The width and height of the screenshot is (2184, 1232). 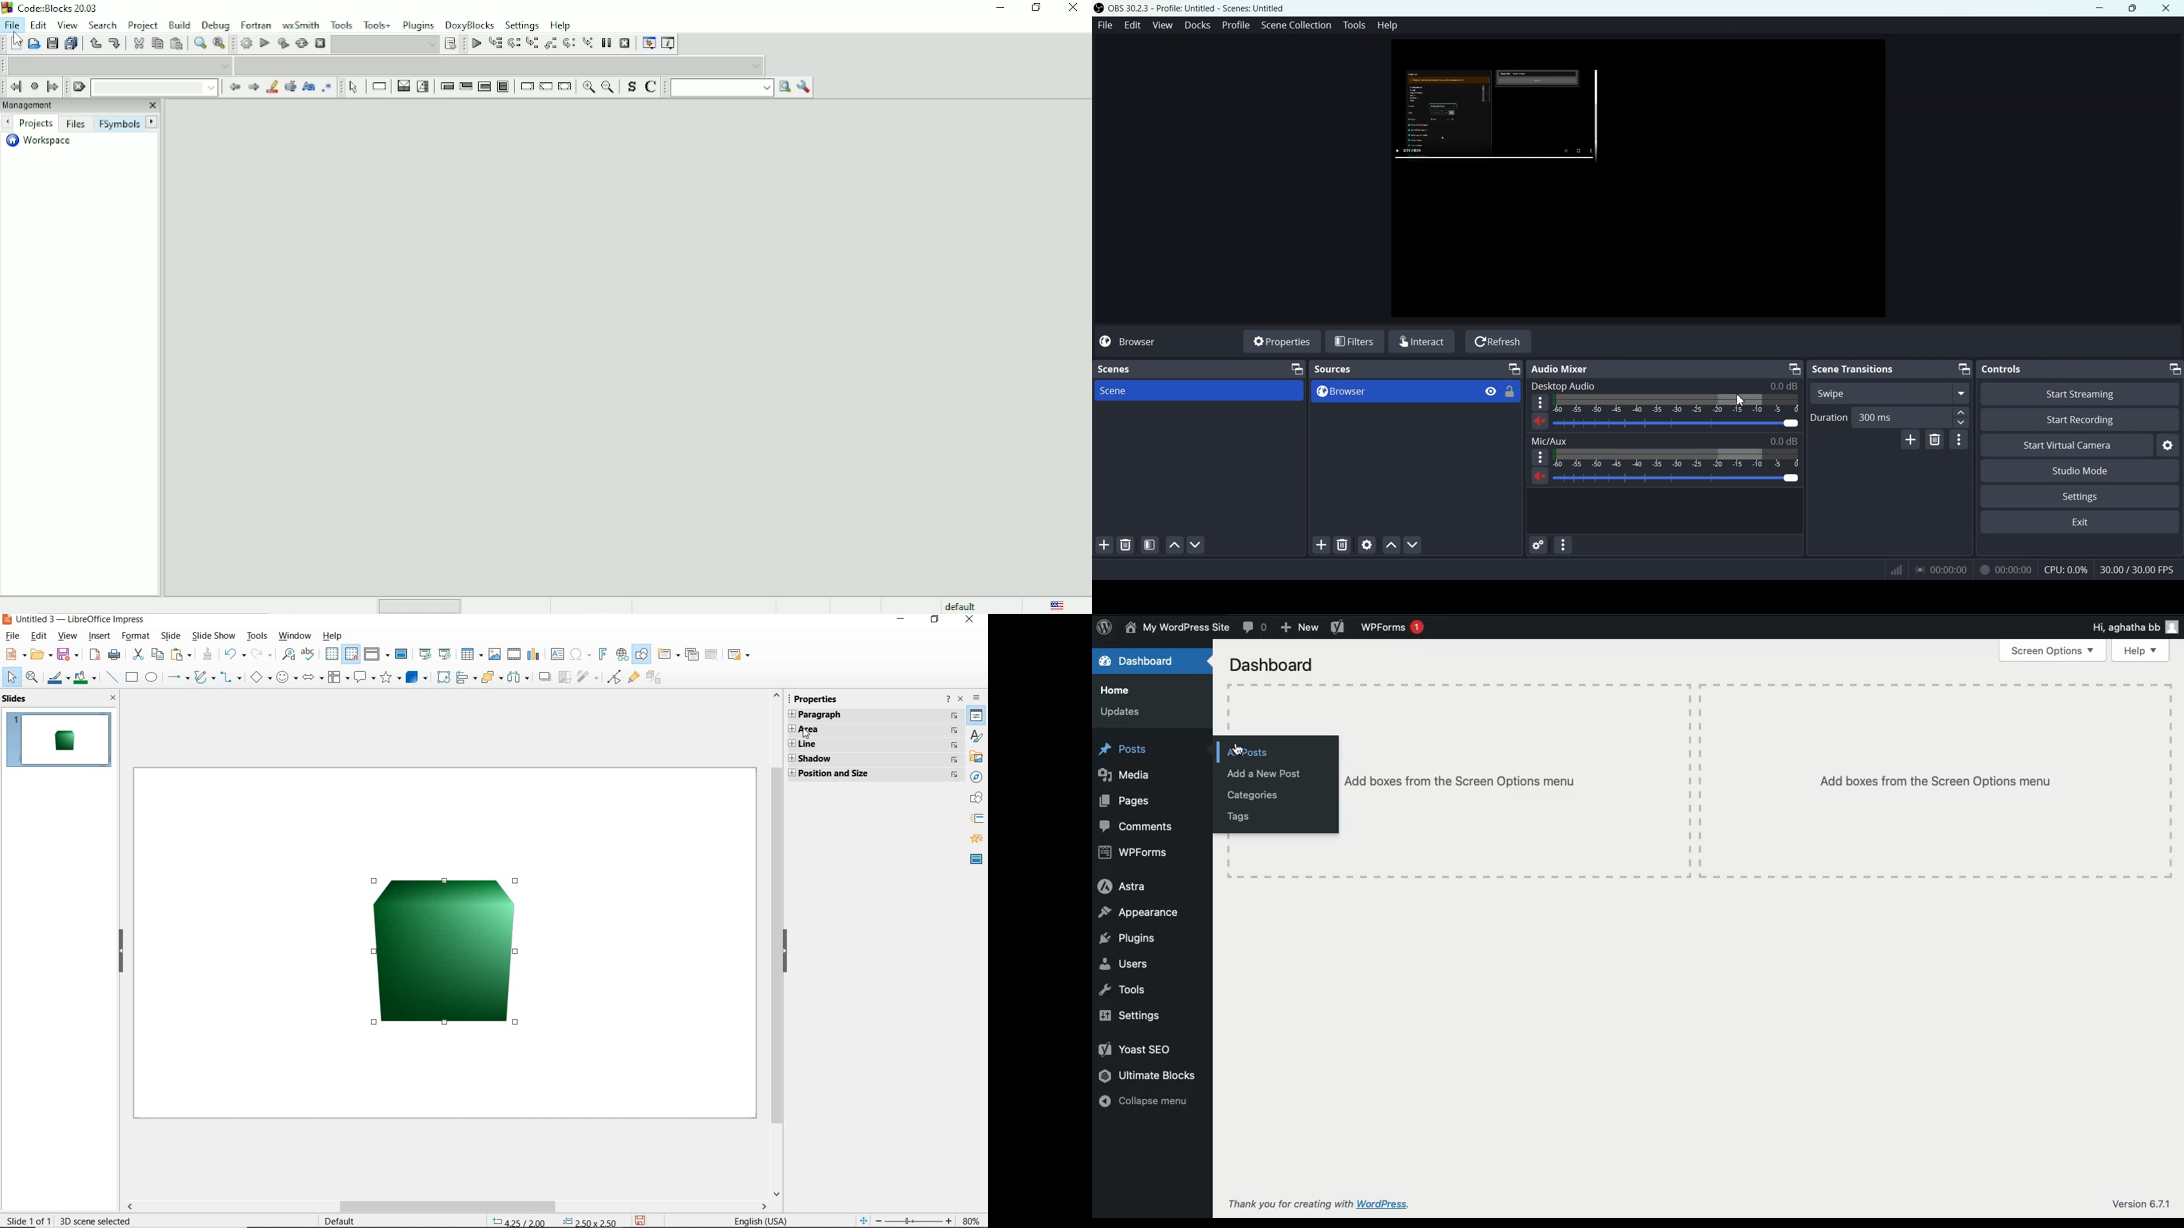 I want to click on PROPERTIES, so click(x=976, y=716).